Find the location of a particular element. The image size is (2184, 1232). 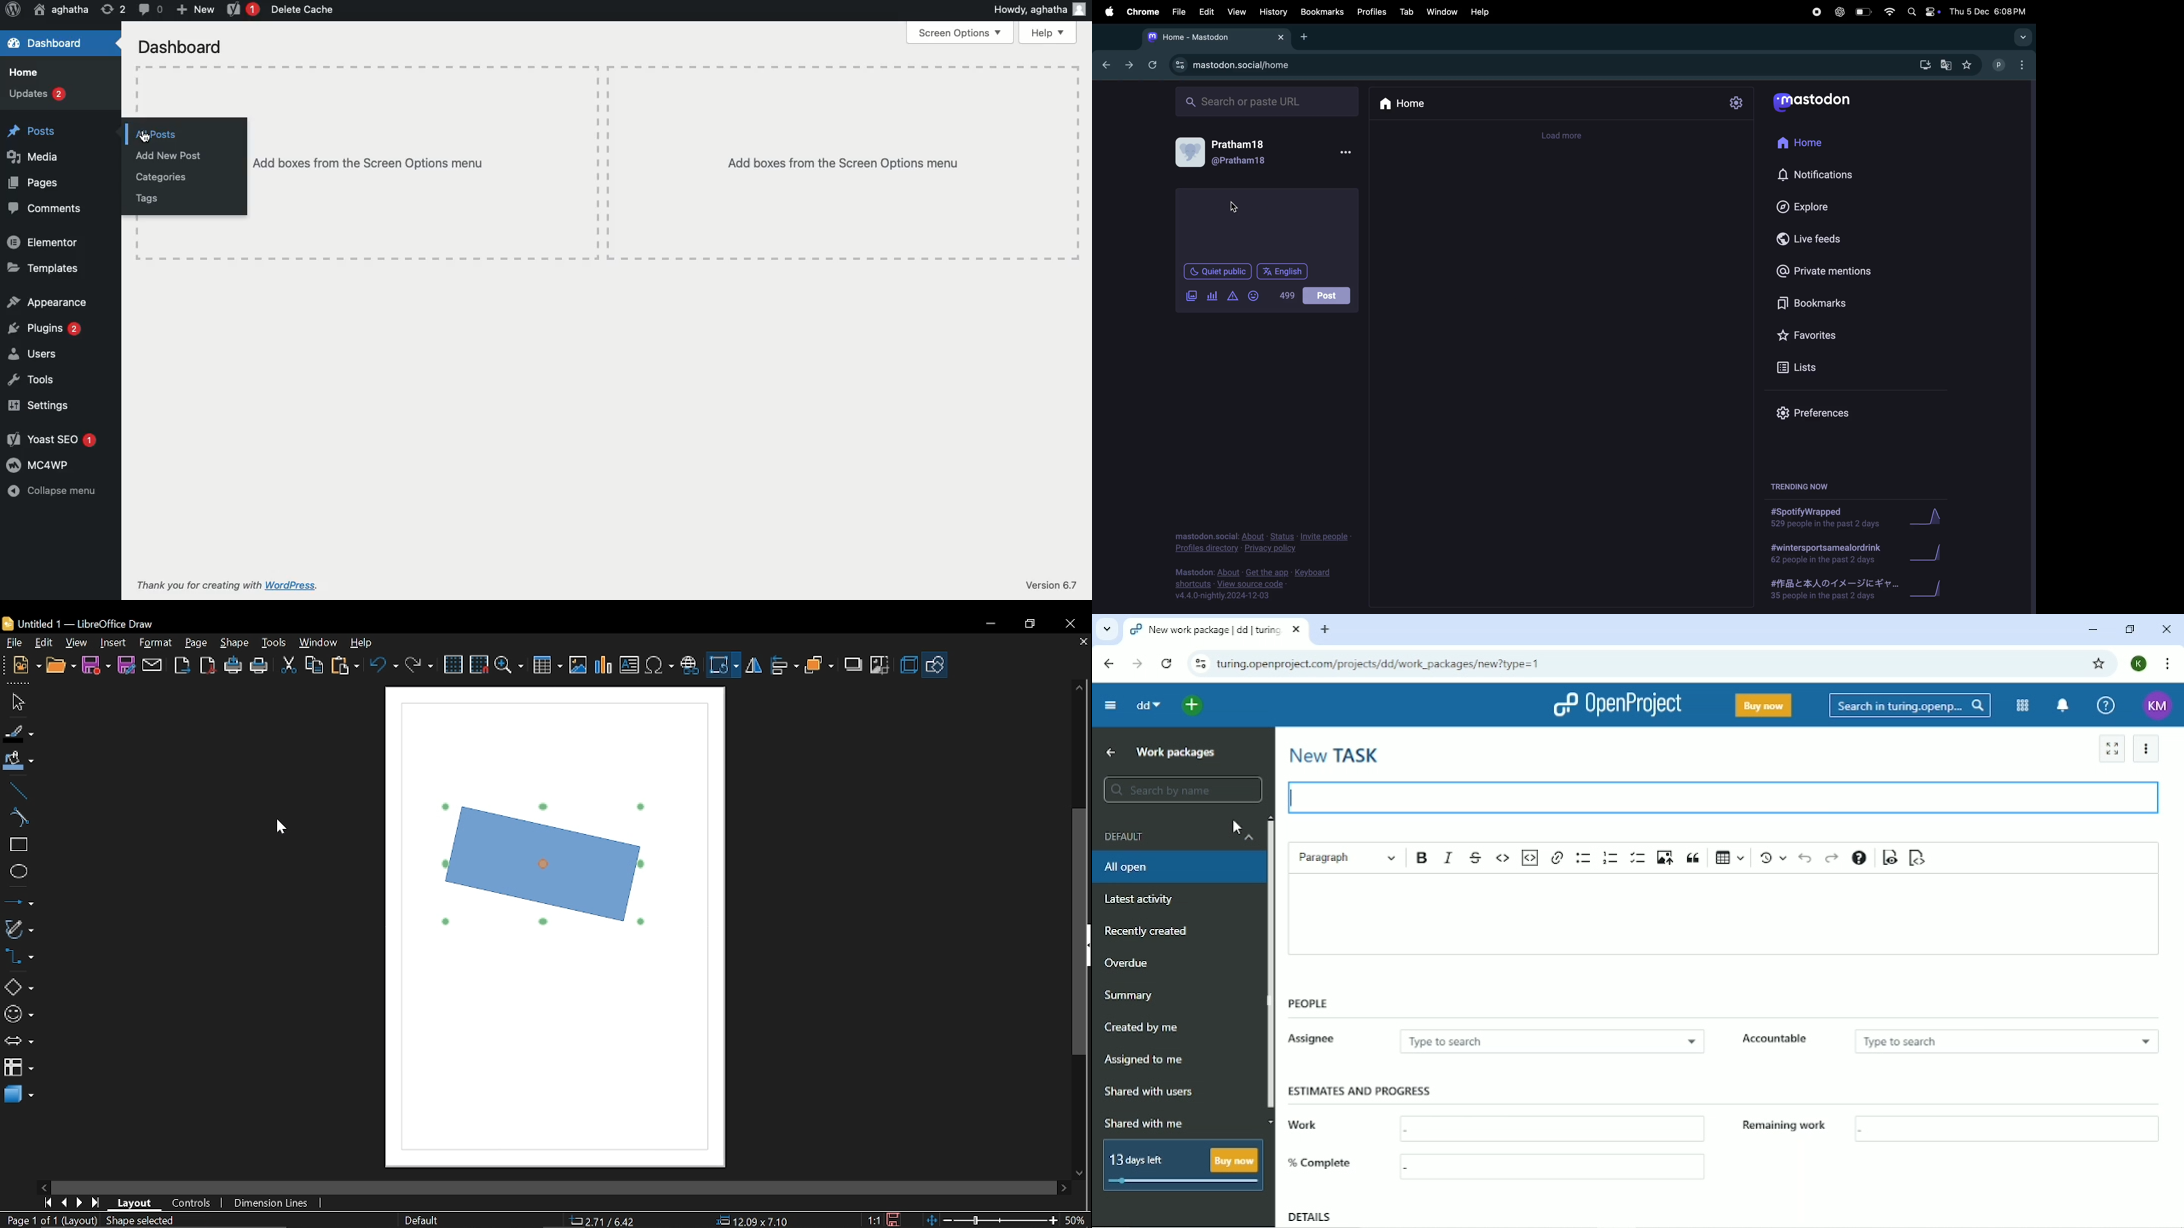

-22.64/-1.48 is located at coordinates (614, 1220).